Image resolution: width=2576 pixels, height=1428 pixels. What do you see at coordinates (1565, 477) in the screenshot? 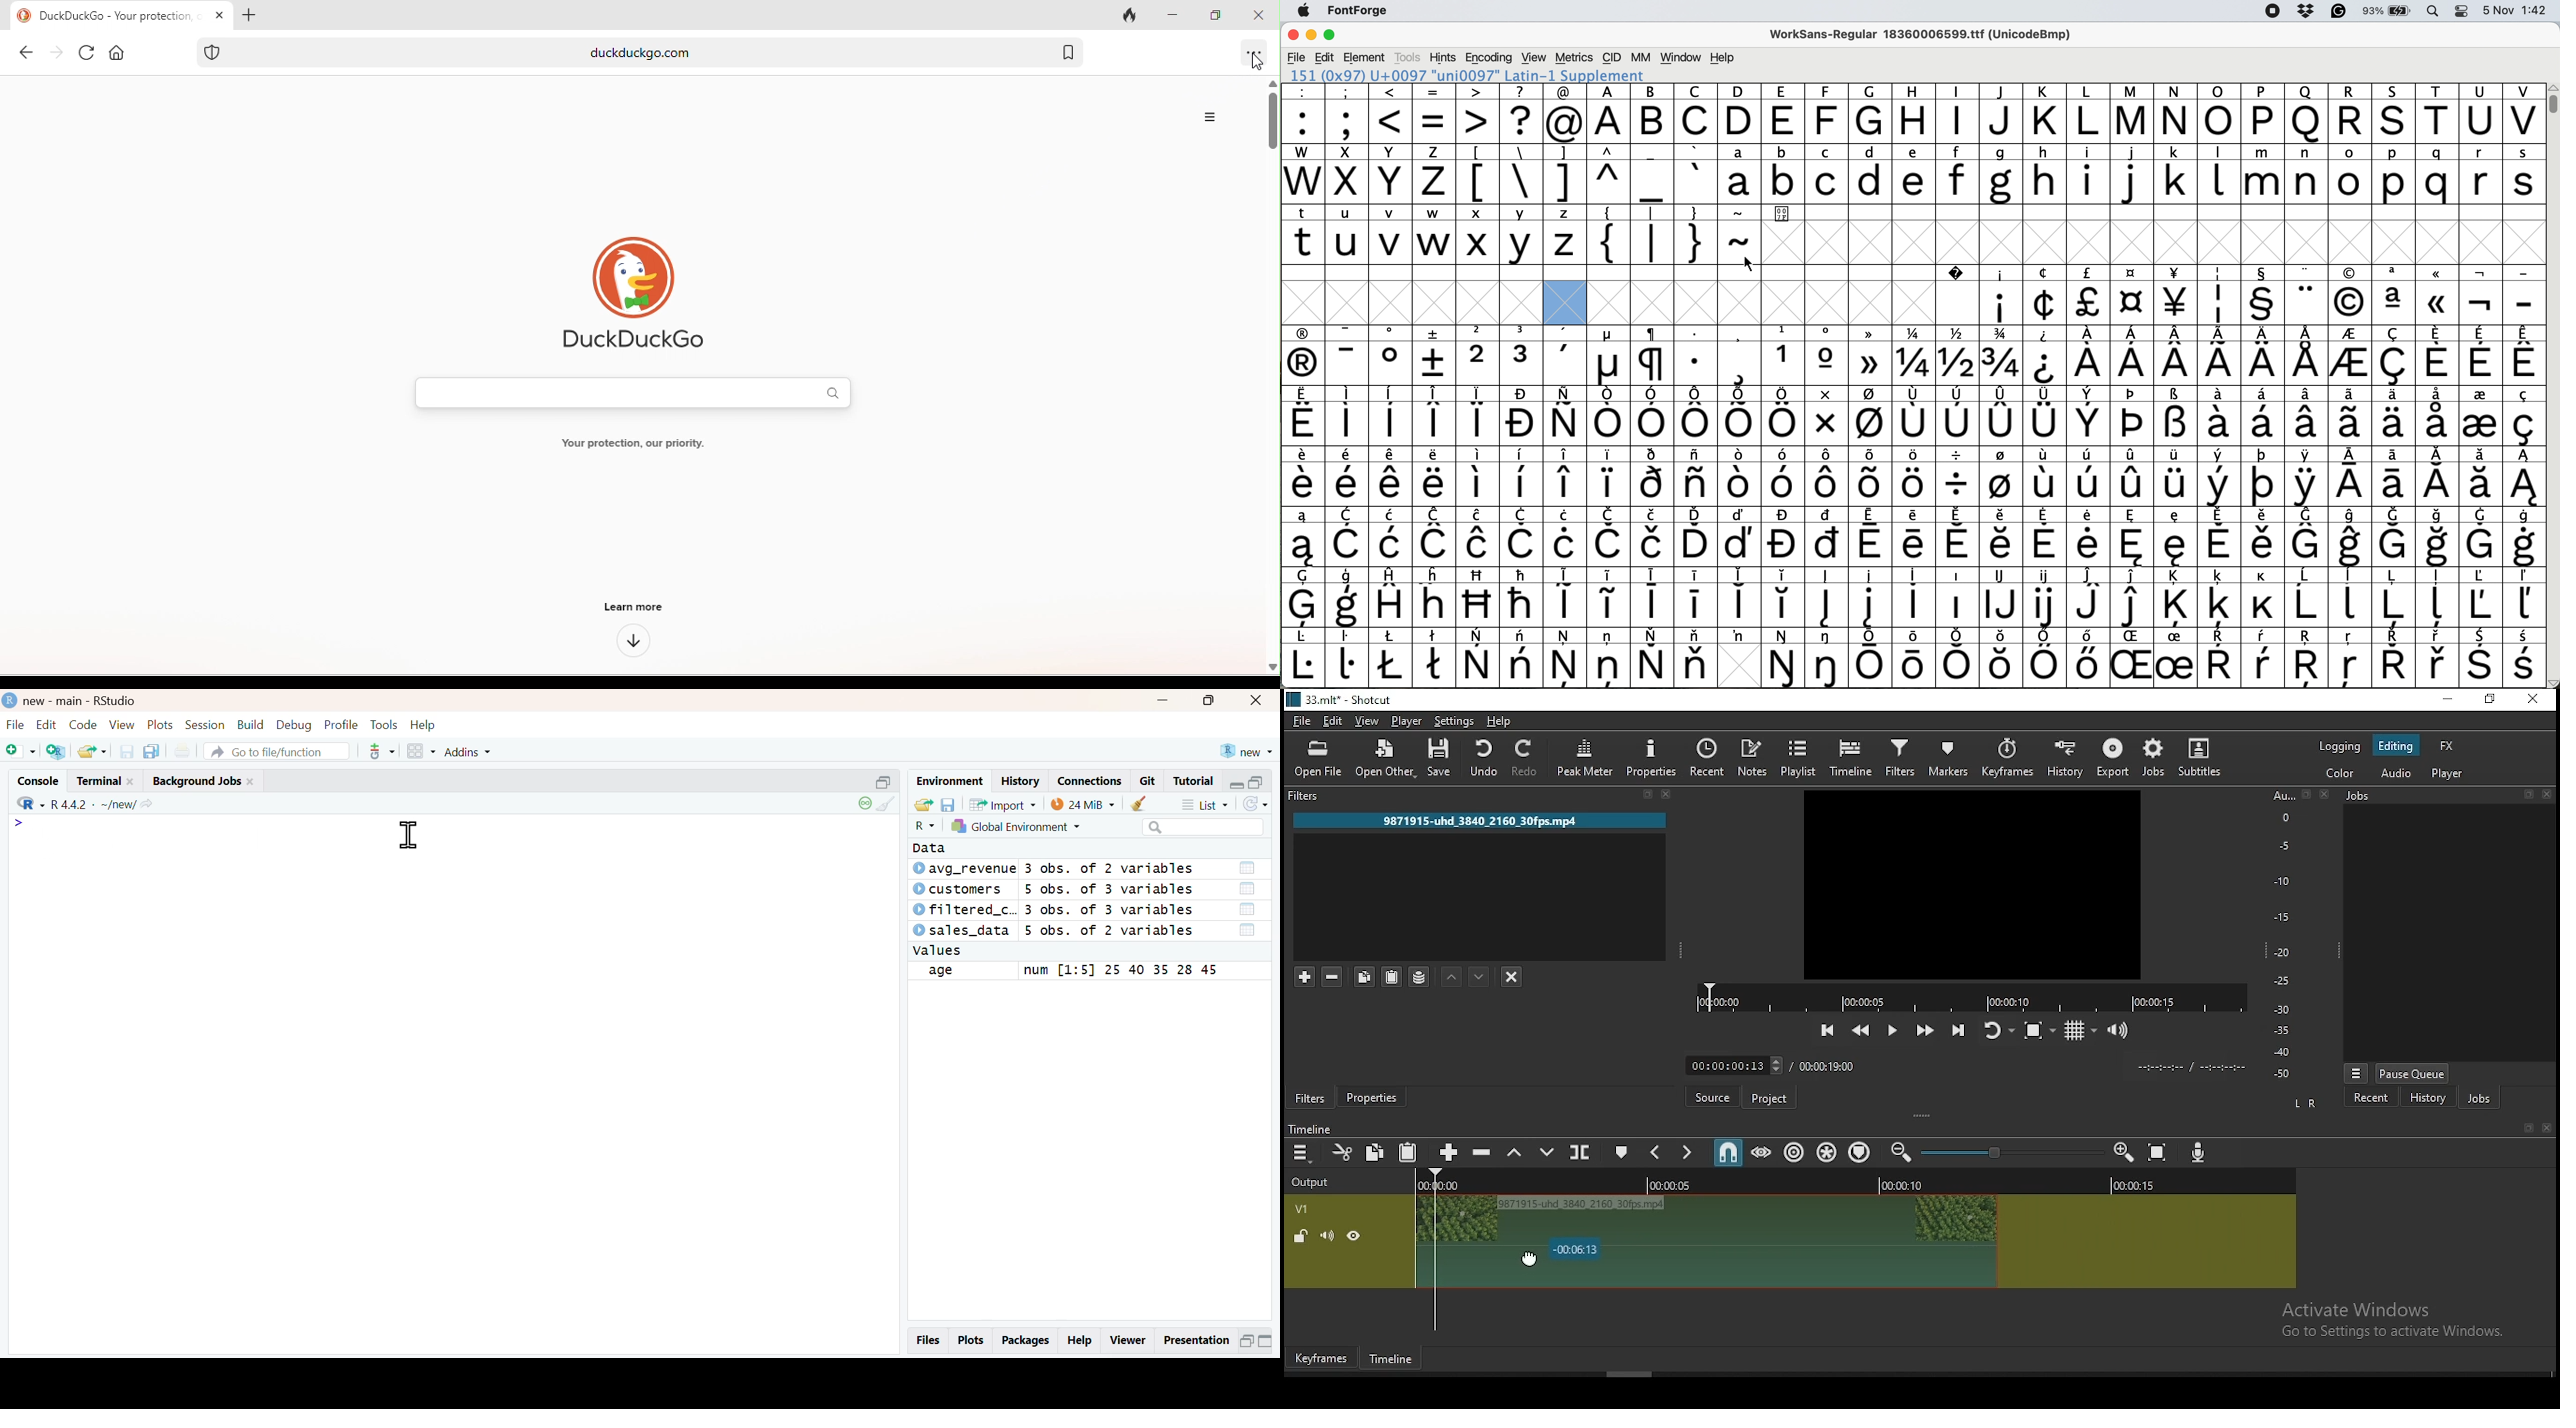
I see `symbol` at bounding box center [1565, 477].